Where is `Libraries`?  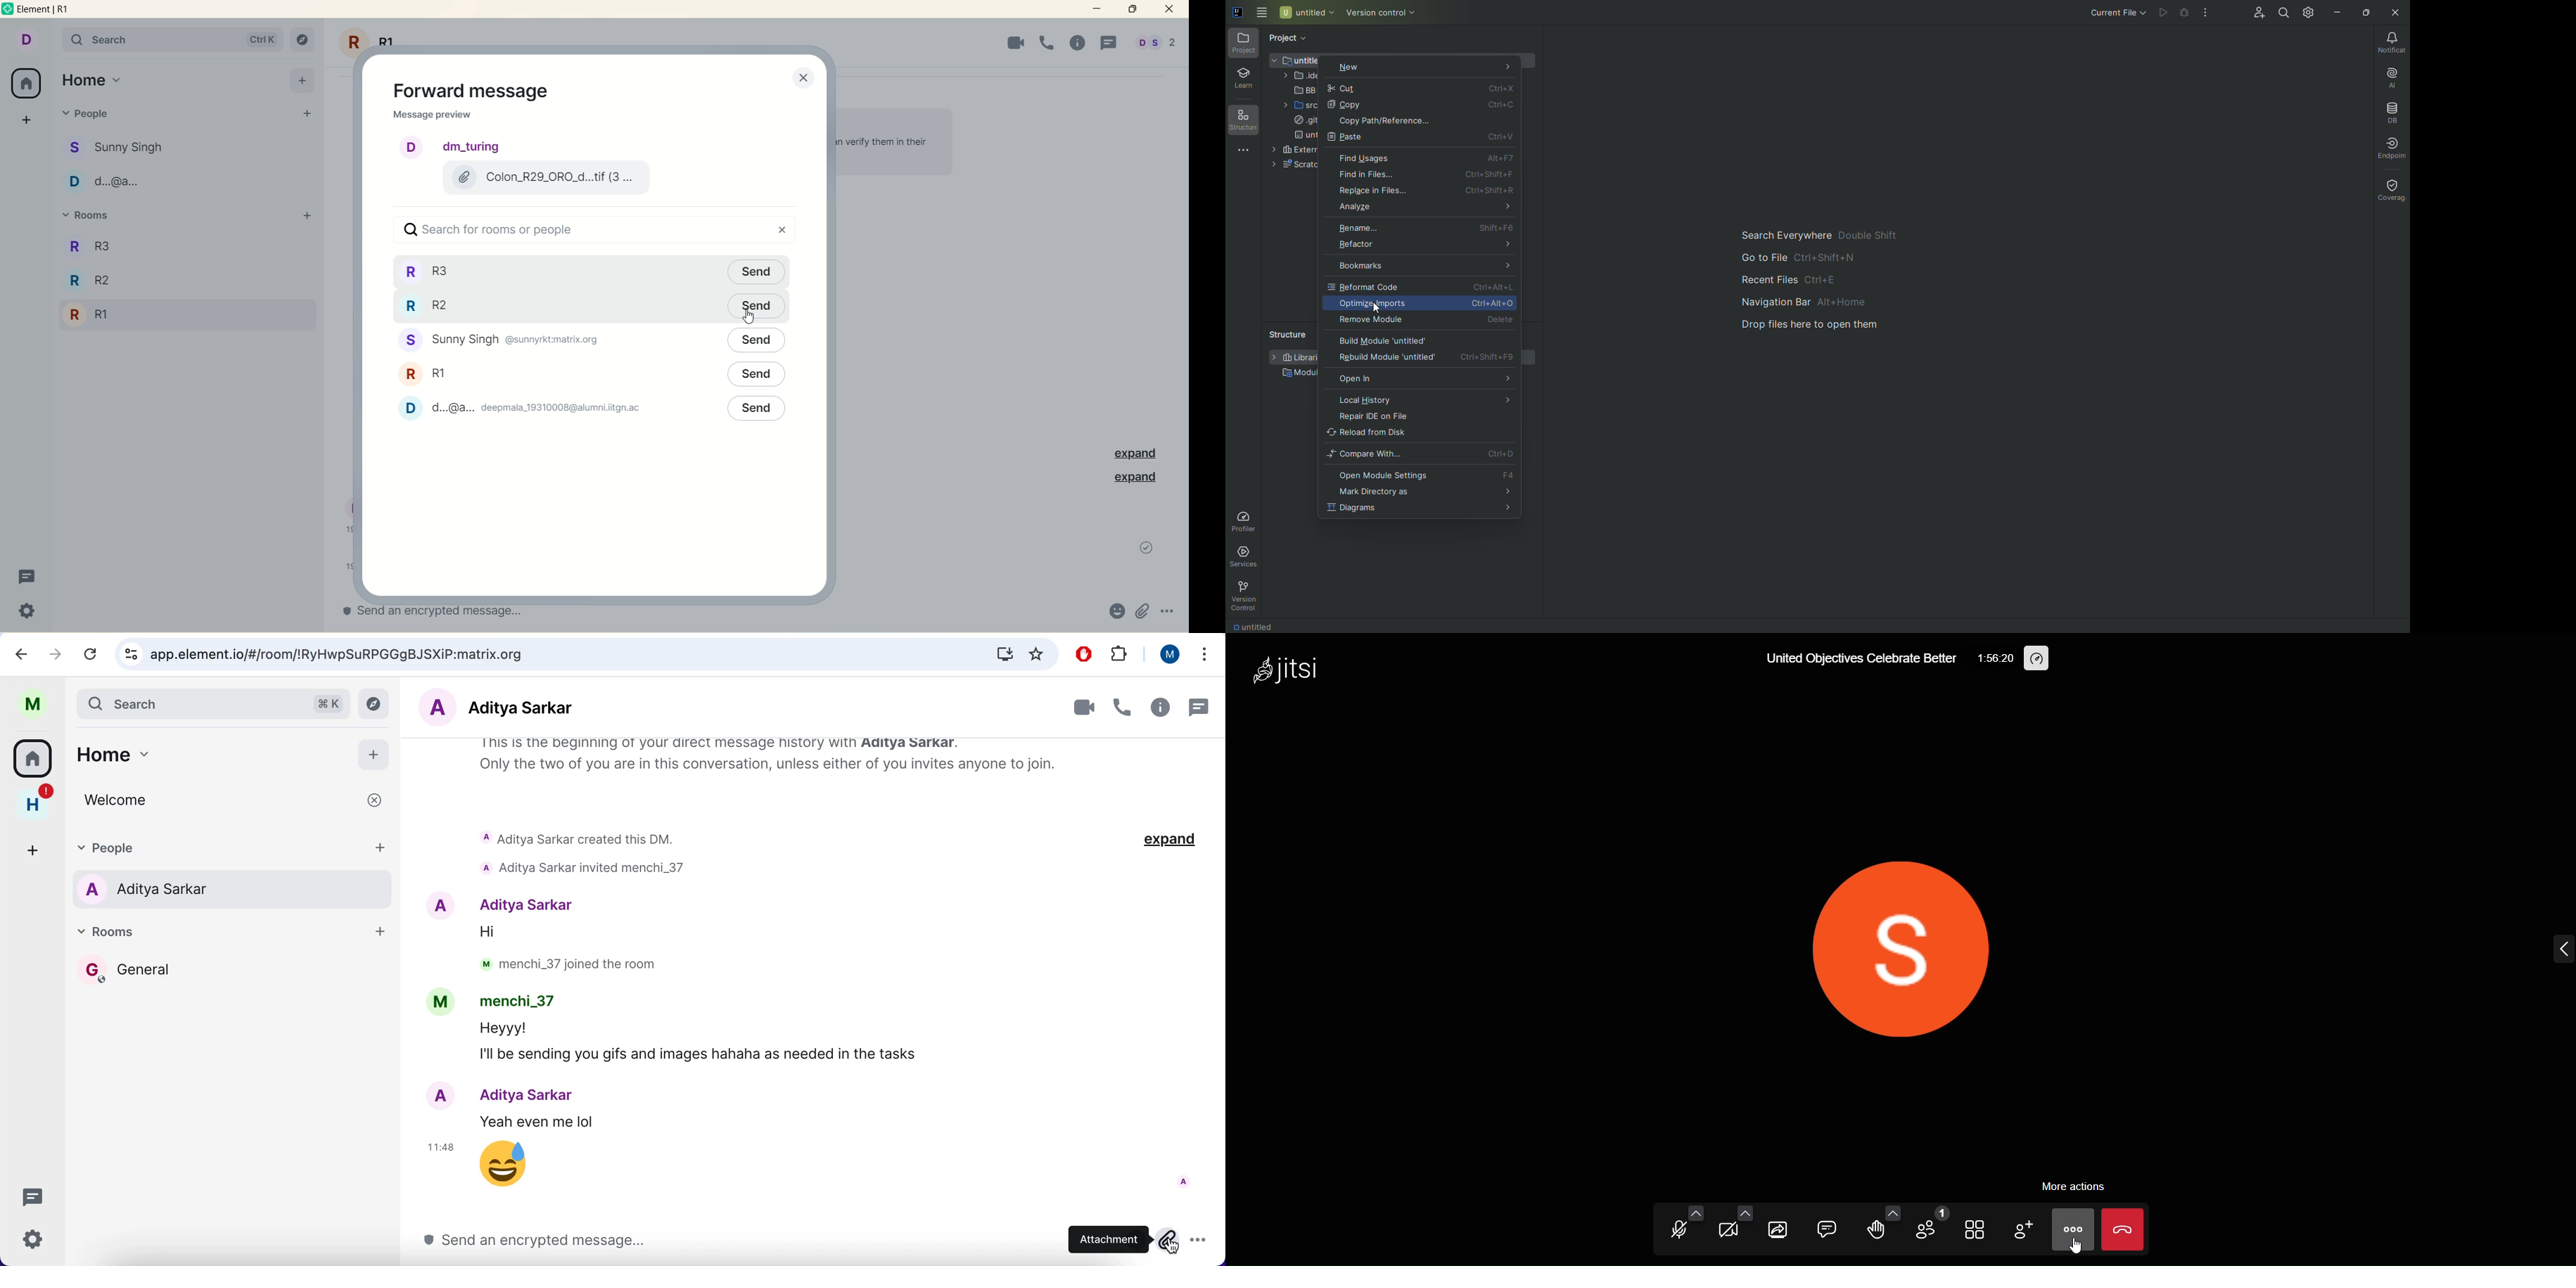 Libraries is located at coordinates (1295, 358).